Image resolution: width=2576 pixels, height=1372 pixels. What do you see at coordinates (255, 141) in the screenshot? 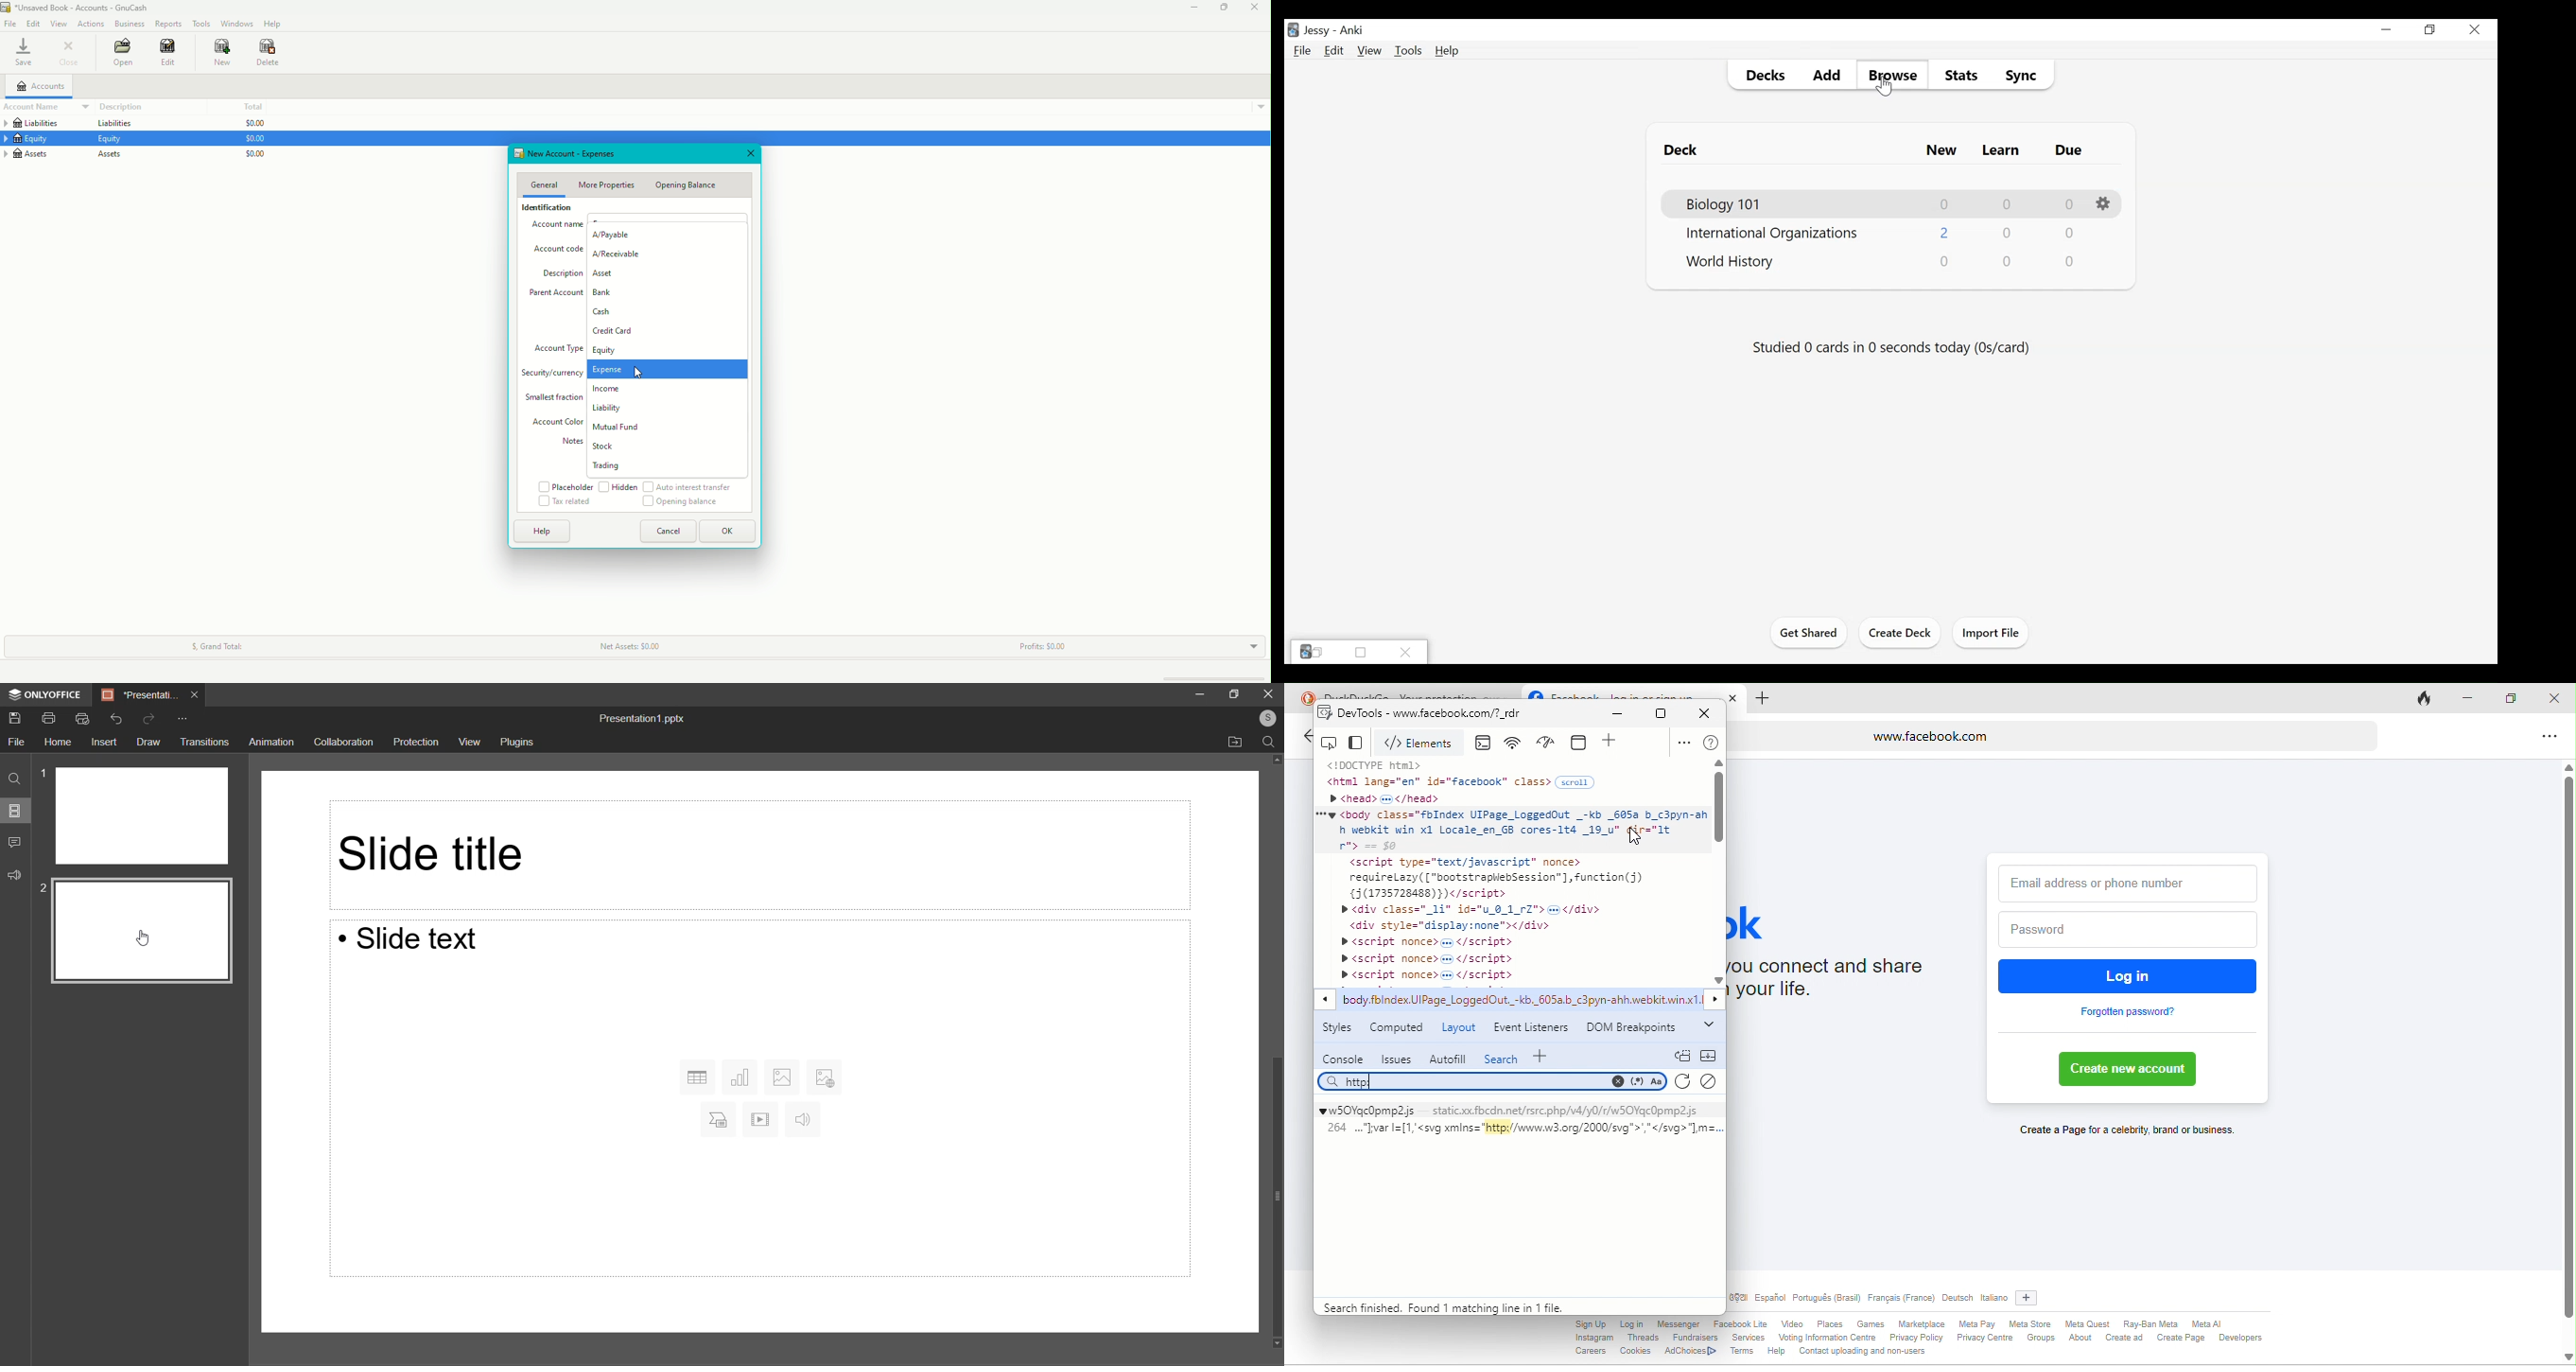
I see `$0` at bounding box center [255, 141].